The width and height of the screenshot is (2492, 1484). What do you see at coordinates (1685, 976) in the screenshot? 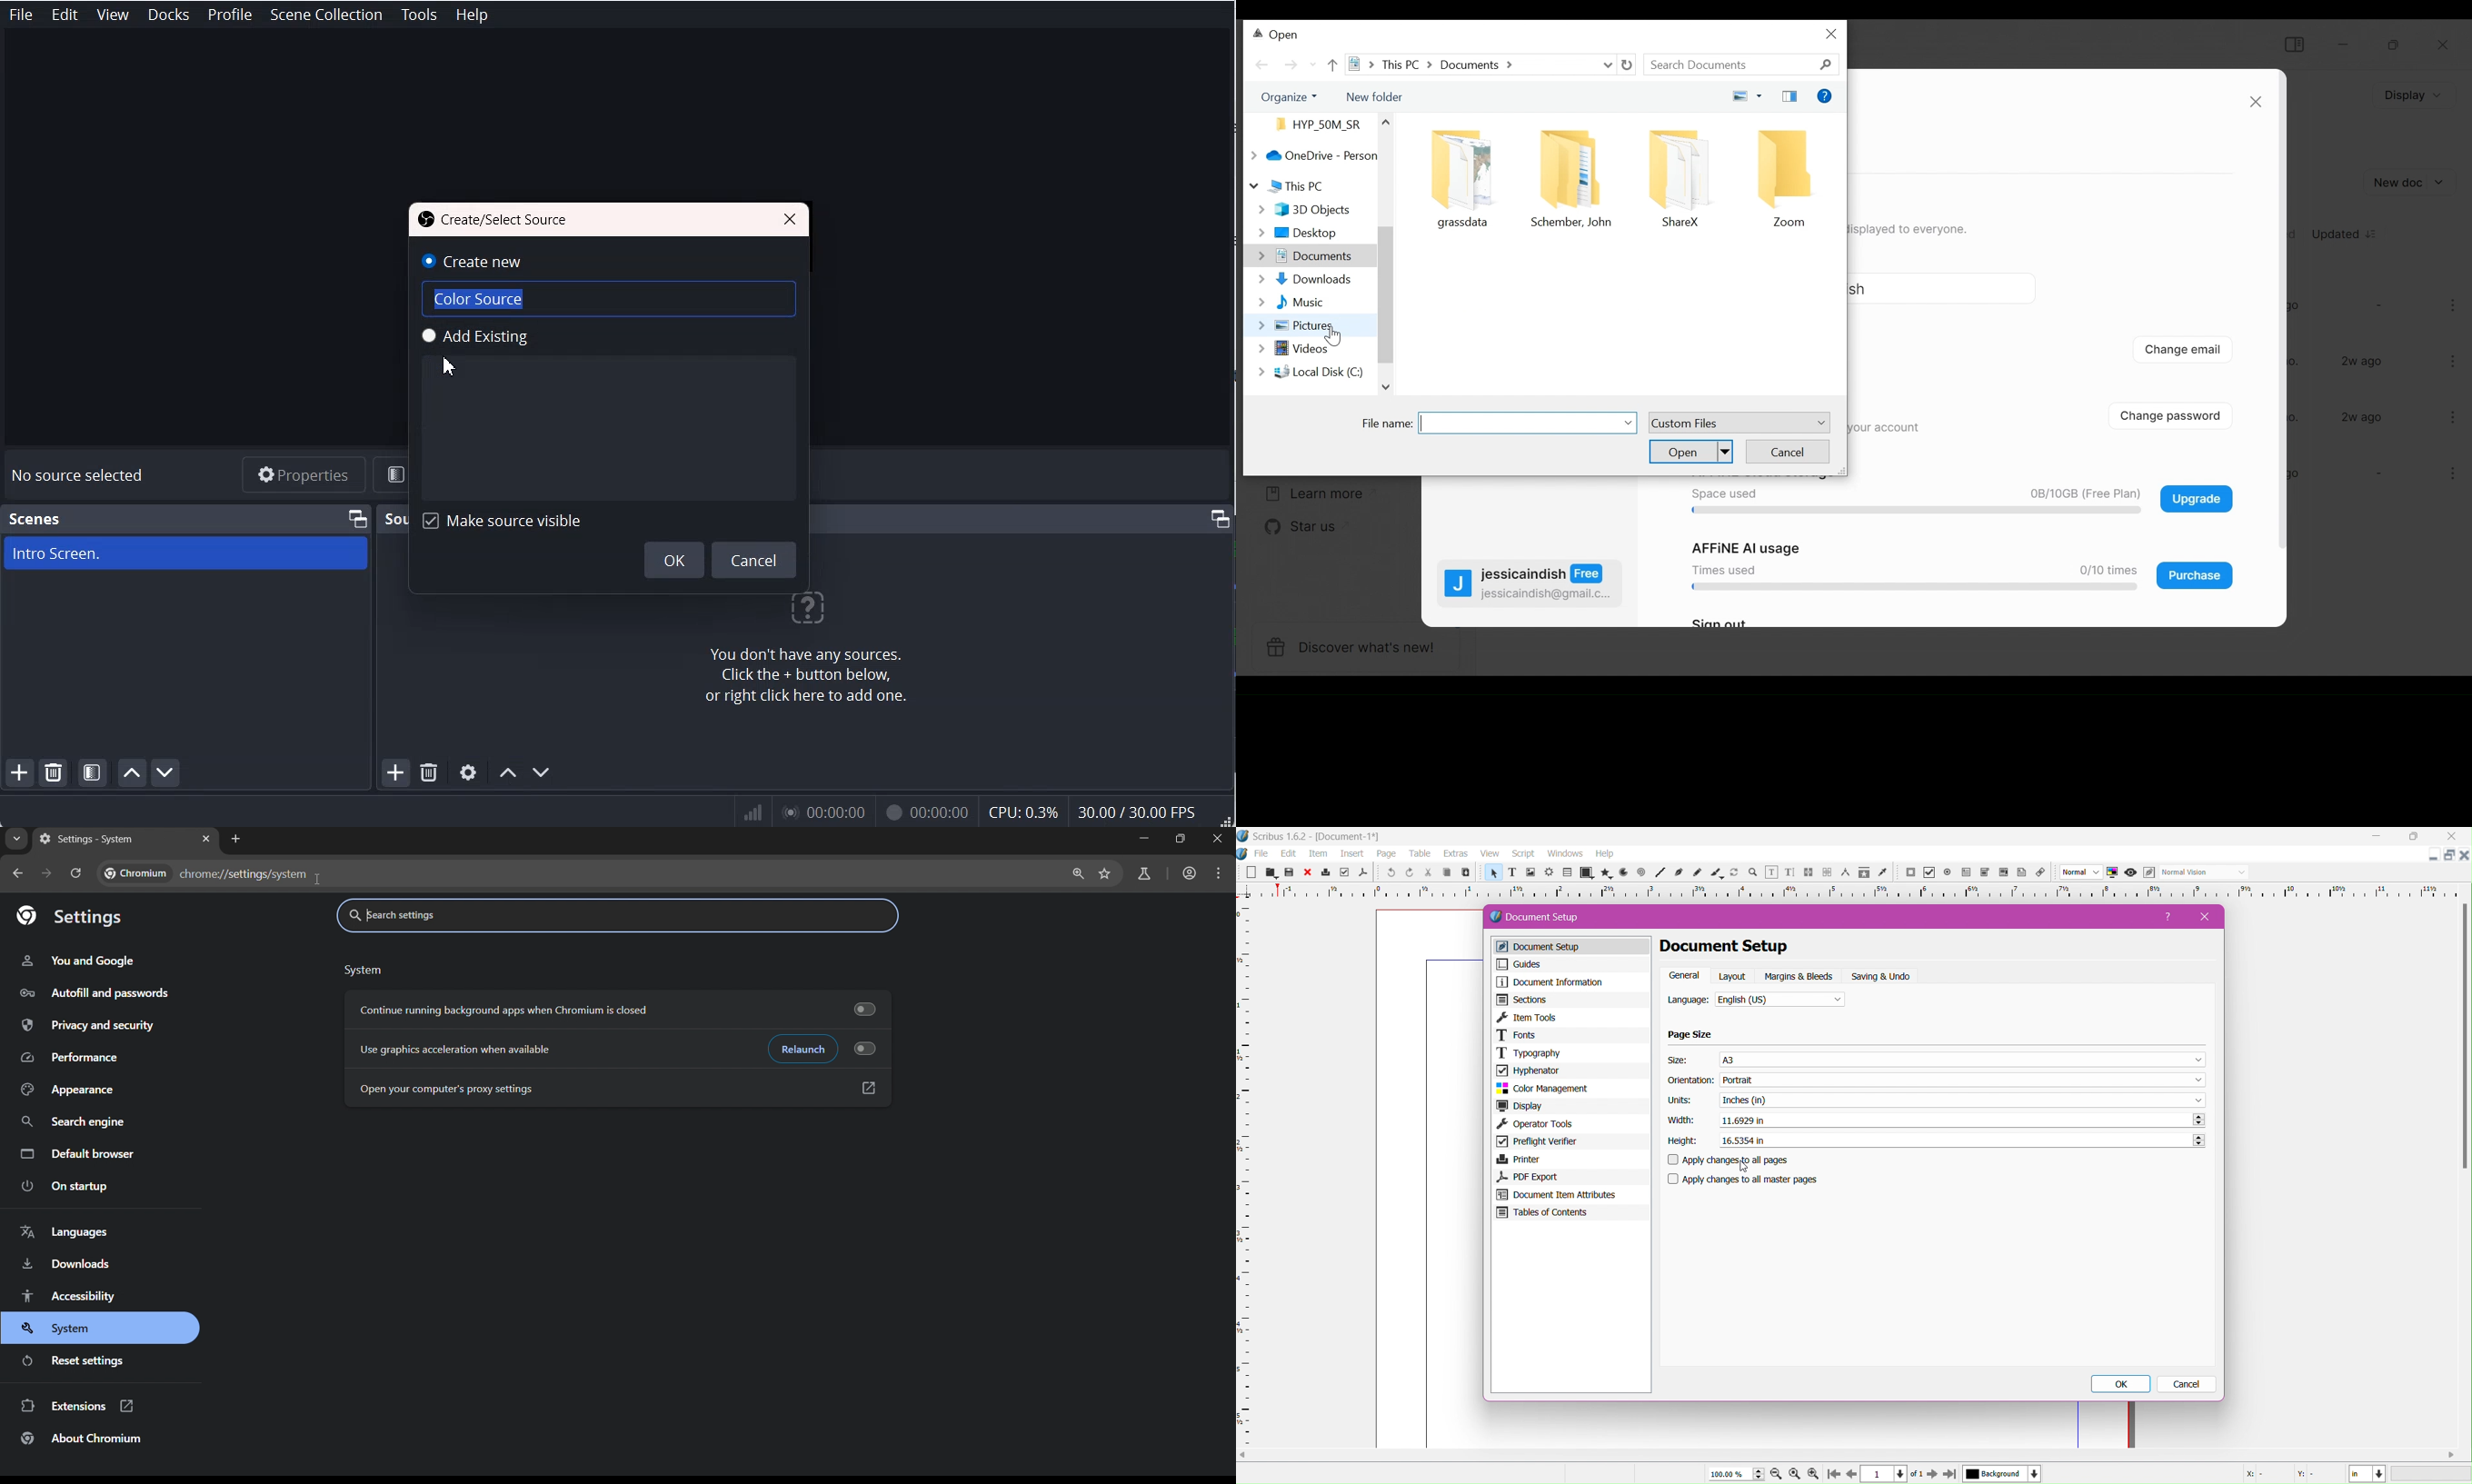
I see `General` at bounding box center [1685, 976].